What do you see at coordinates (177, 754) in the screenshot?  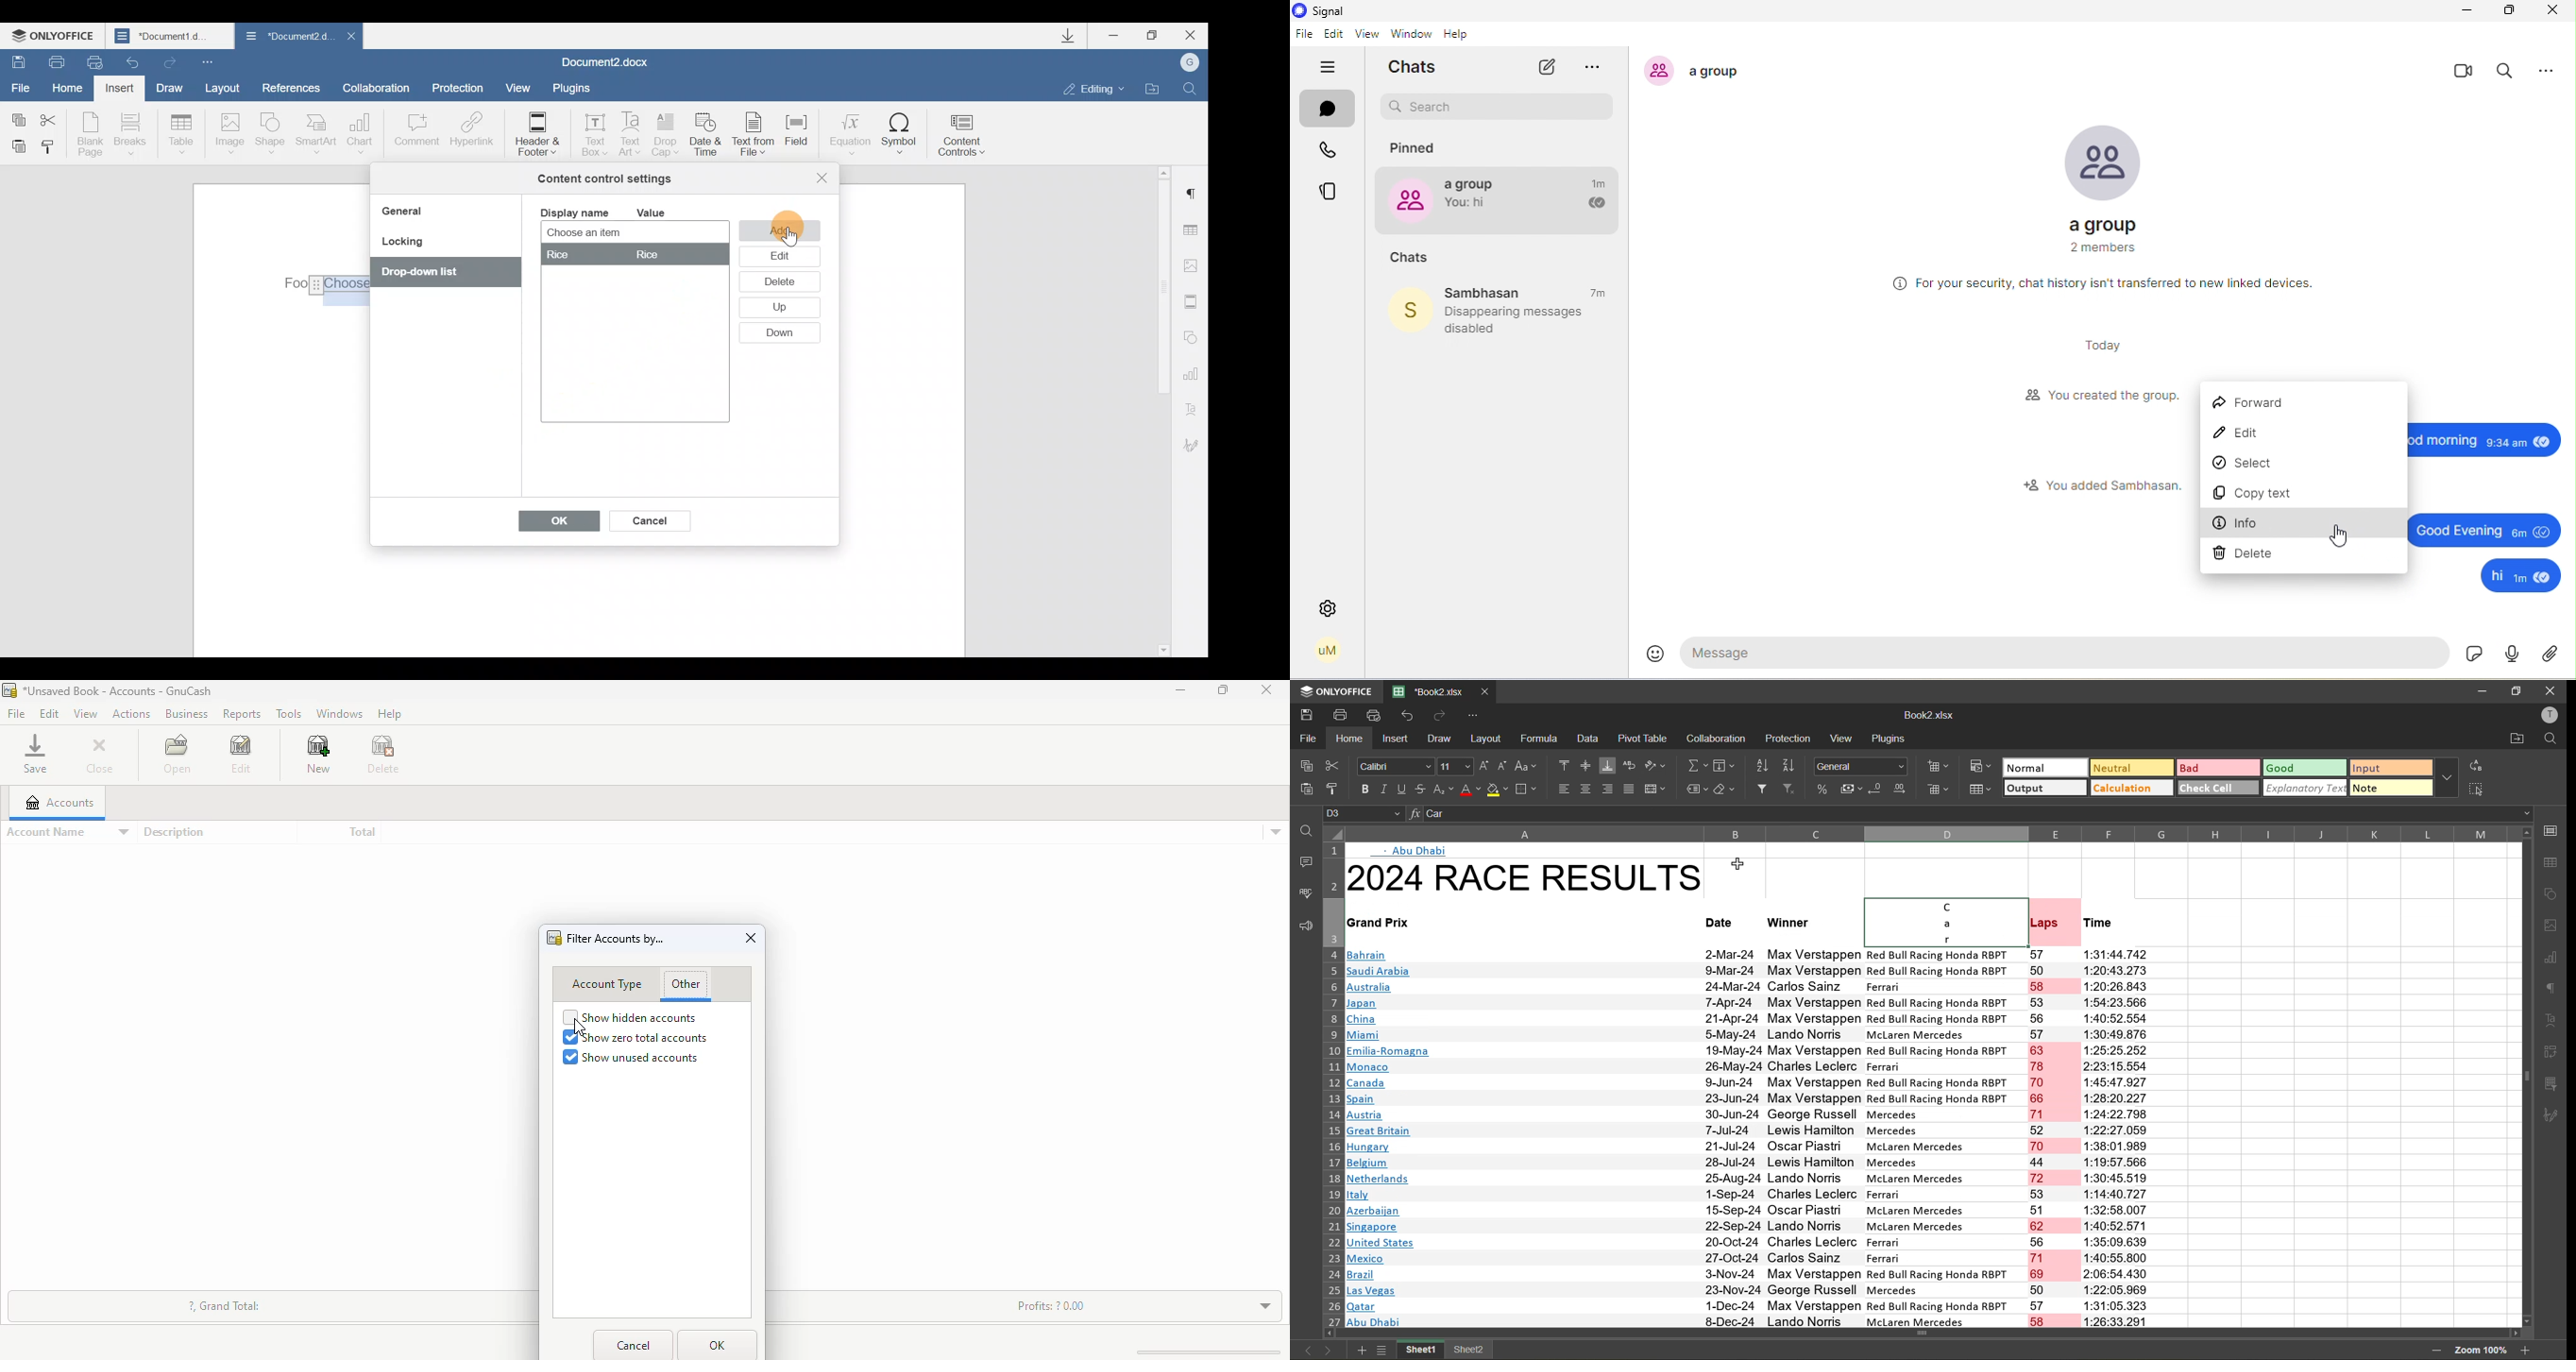 I see `open` at bounding box center [177, 754].